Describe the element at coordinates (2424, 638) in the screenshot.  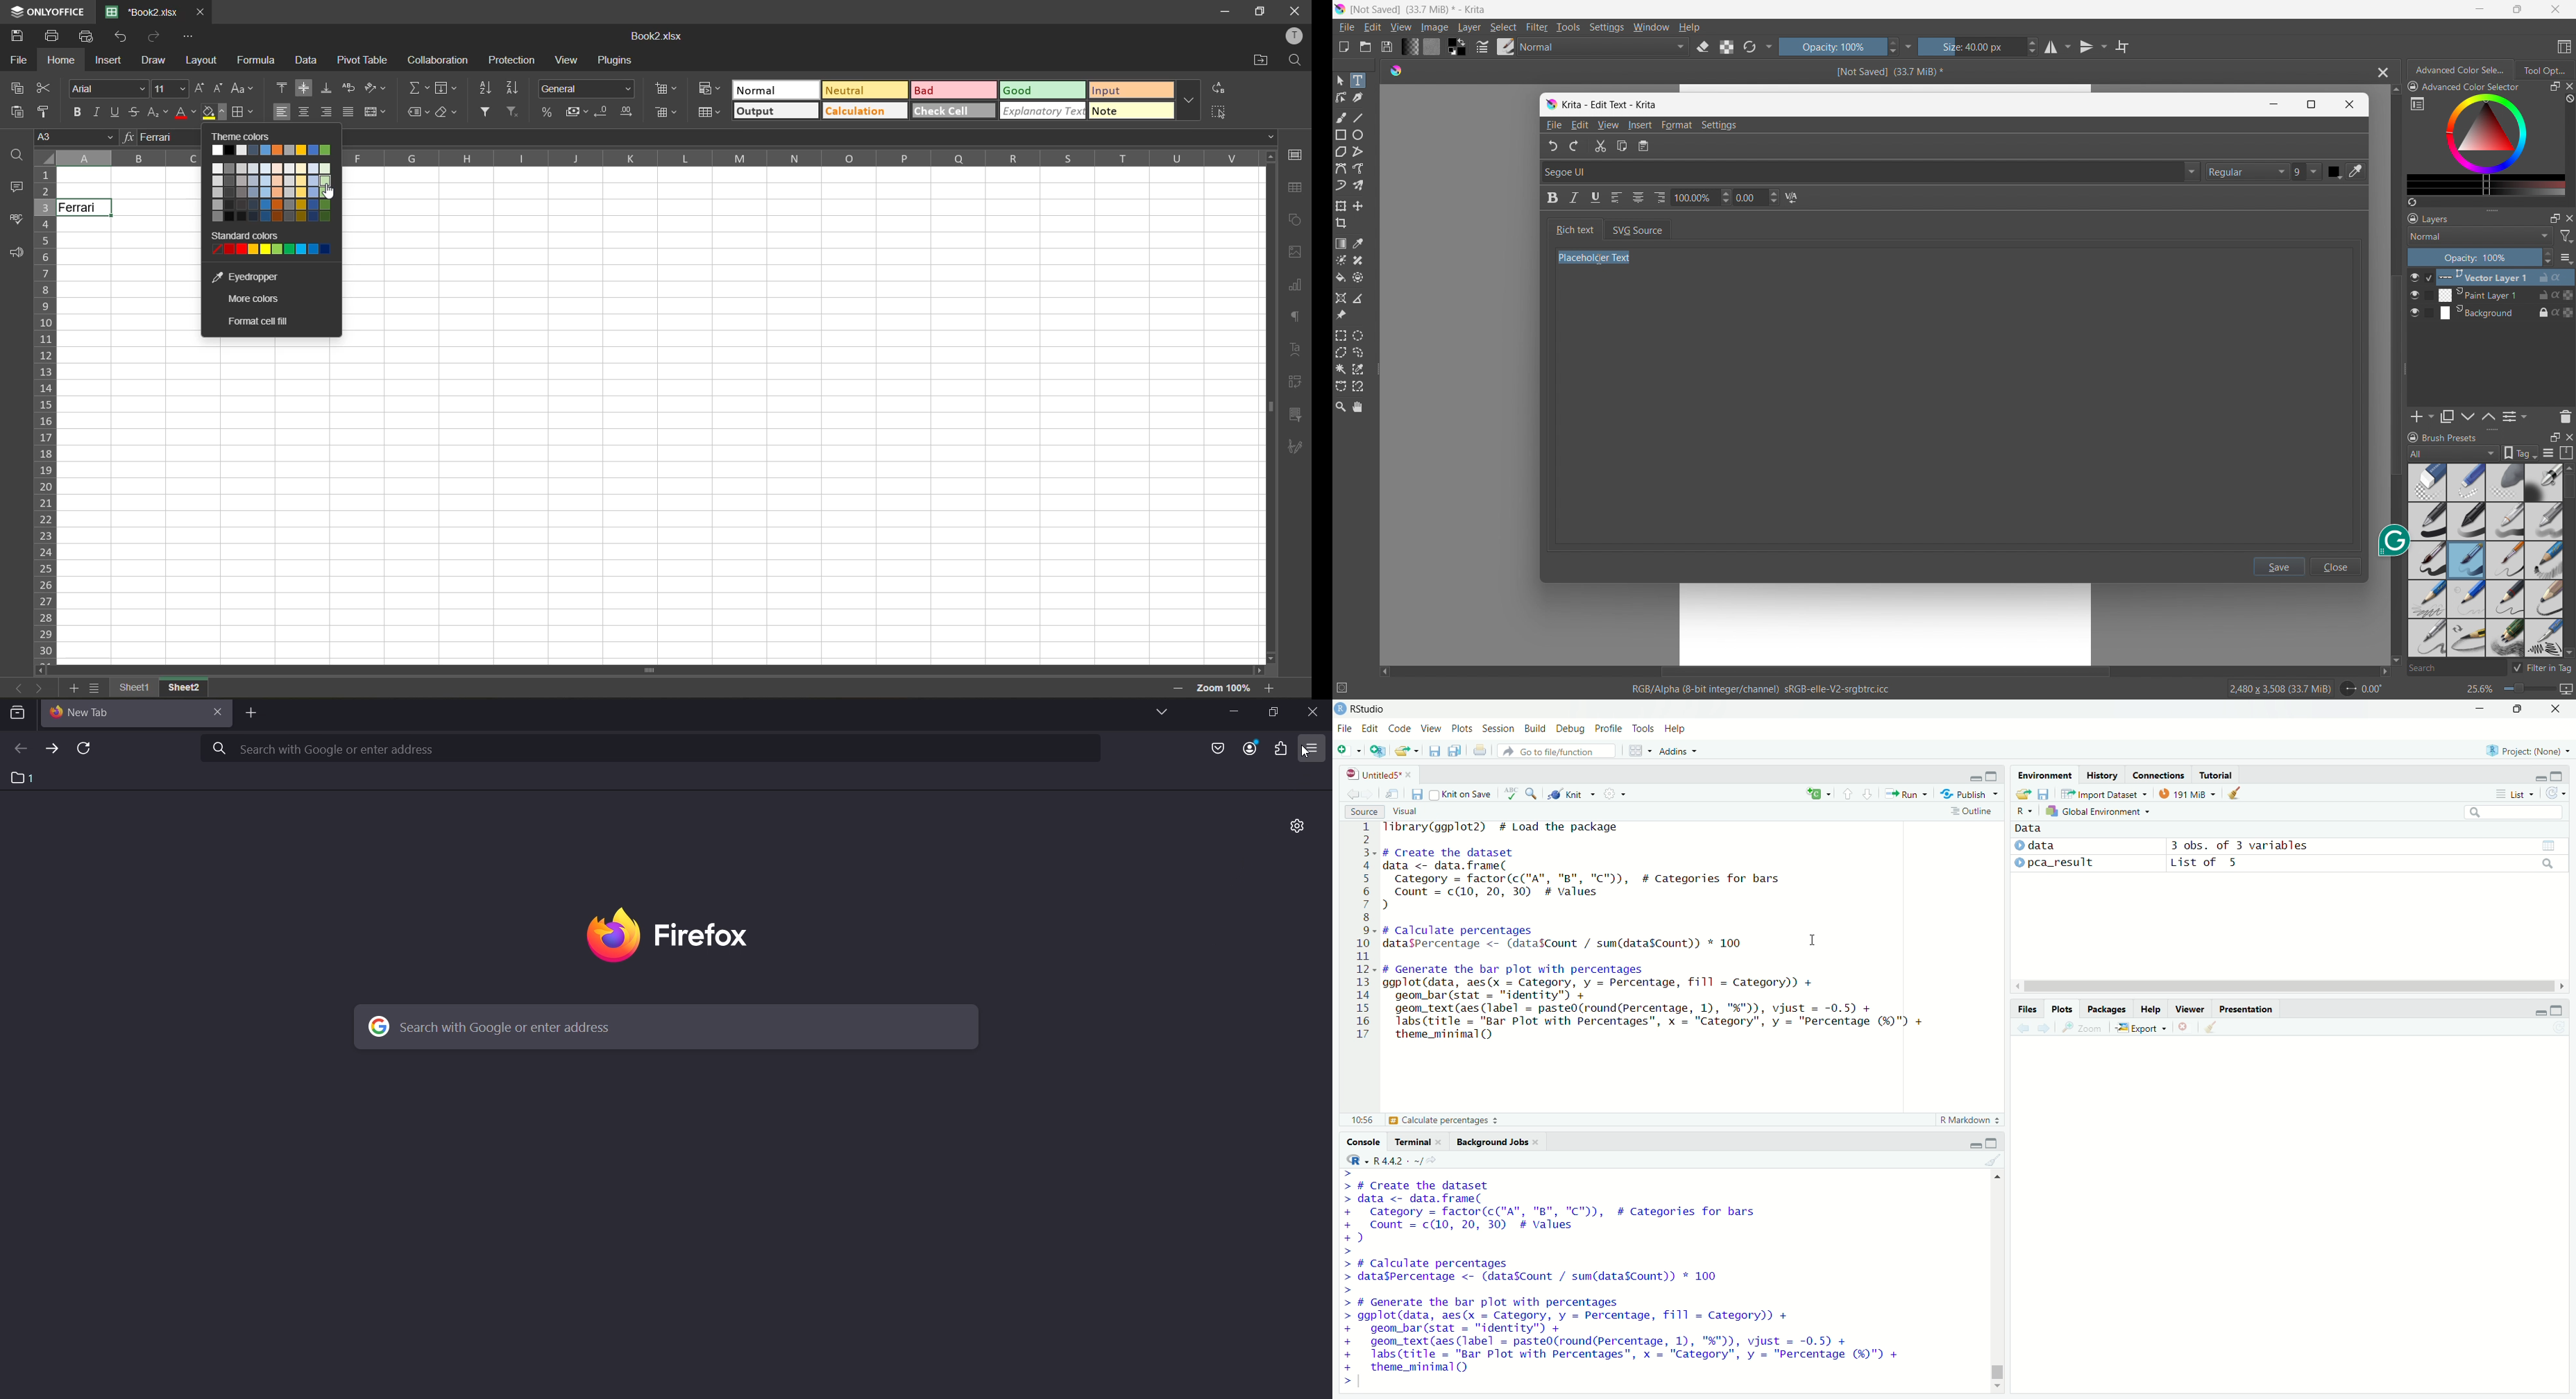
I see `pencil` at that location.